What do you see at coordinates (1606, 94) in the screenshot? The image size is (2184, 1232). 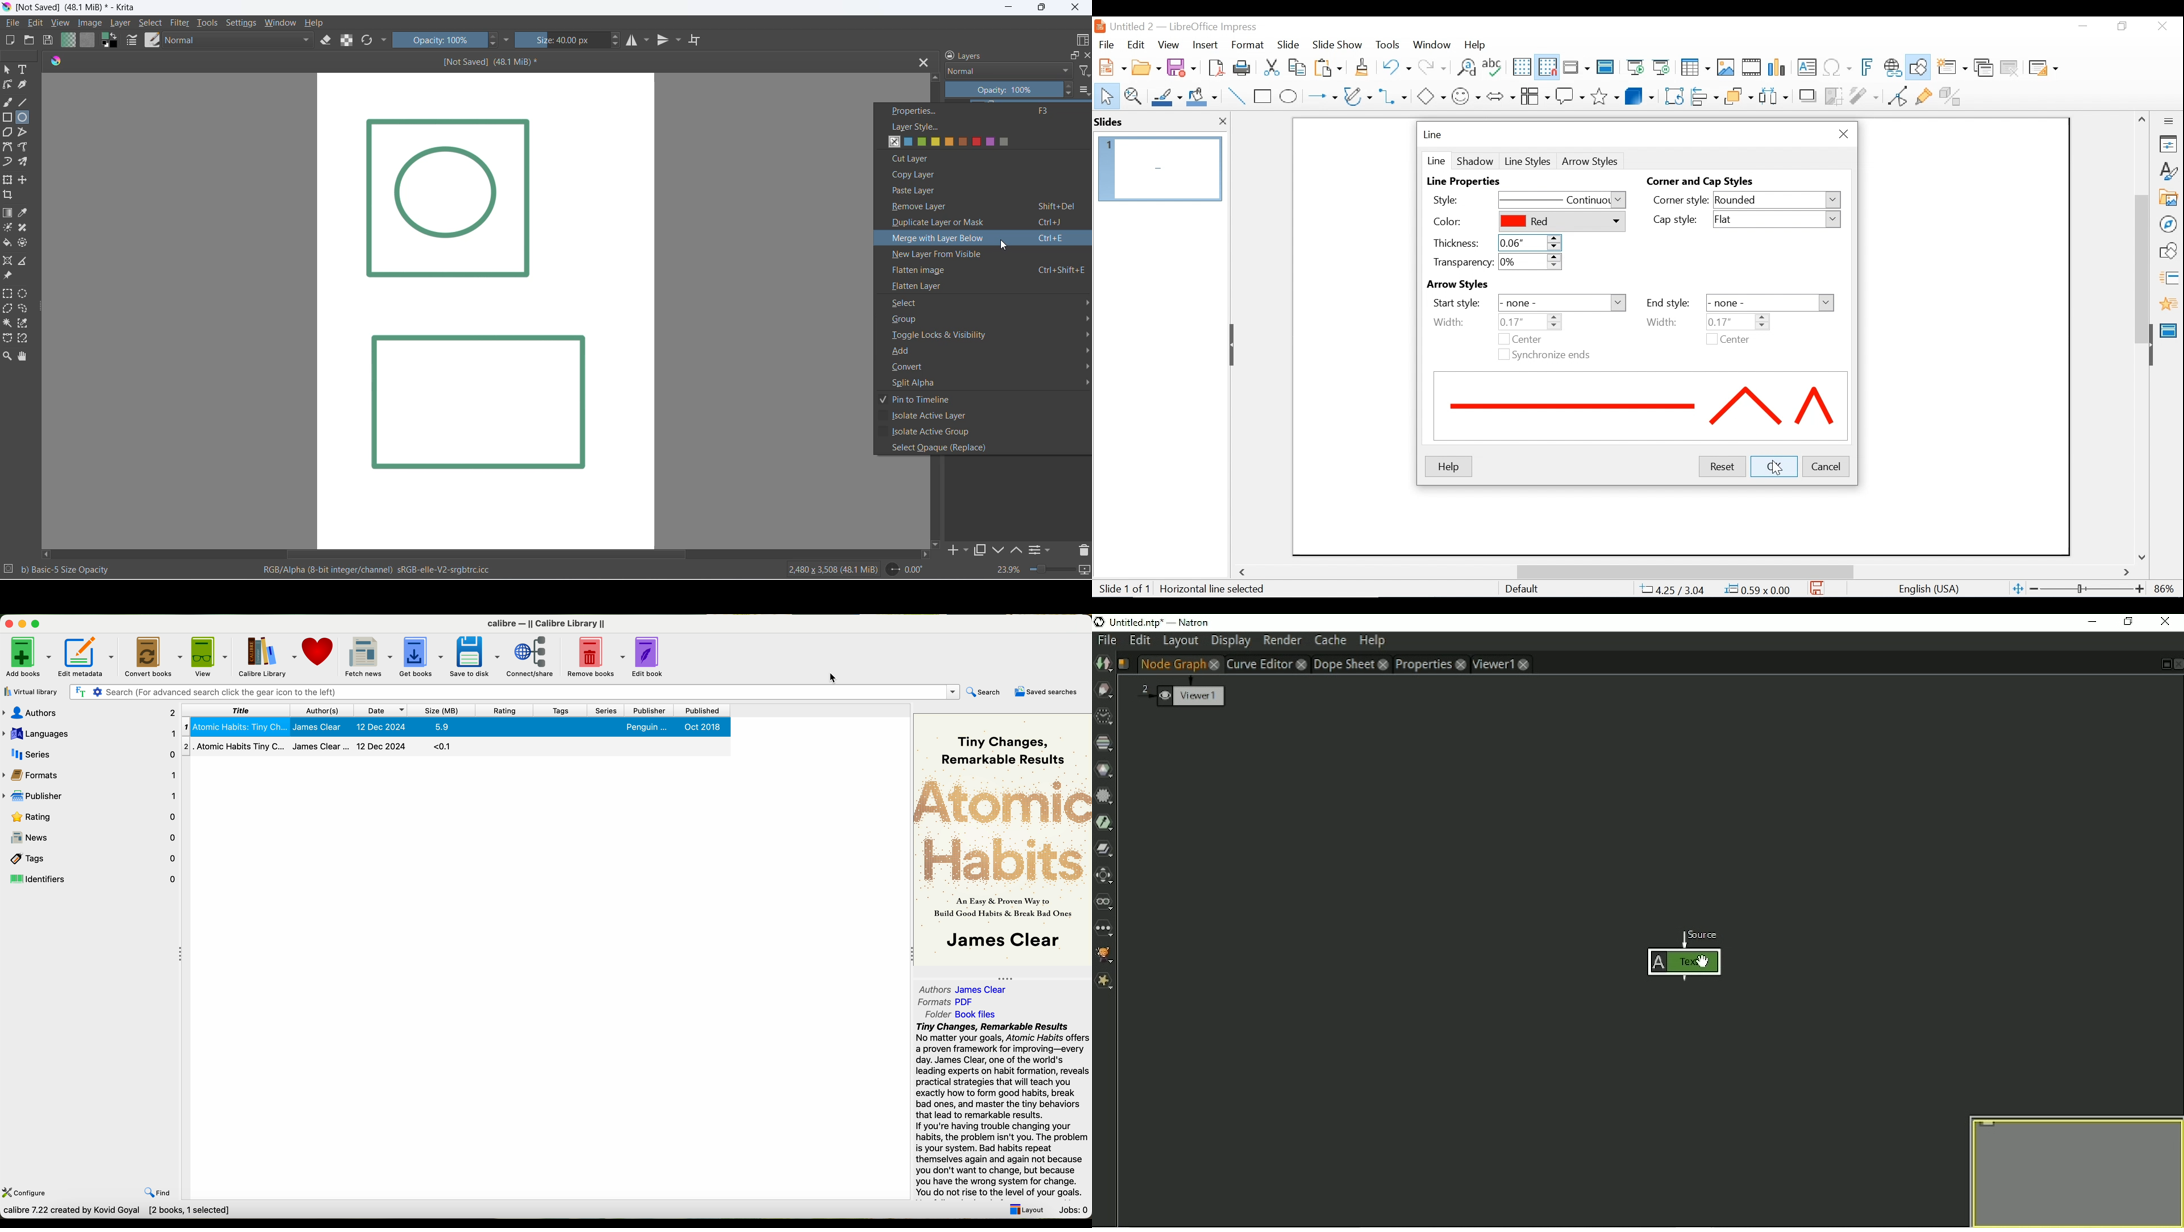 I see `Stars and Banners` at bounding box center [1606, 94].